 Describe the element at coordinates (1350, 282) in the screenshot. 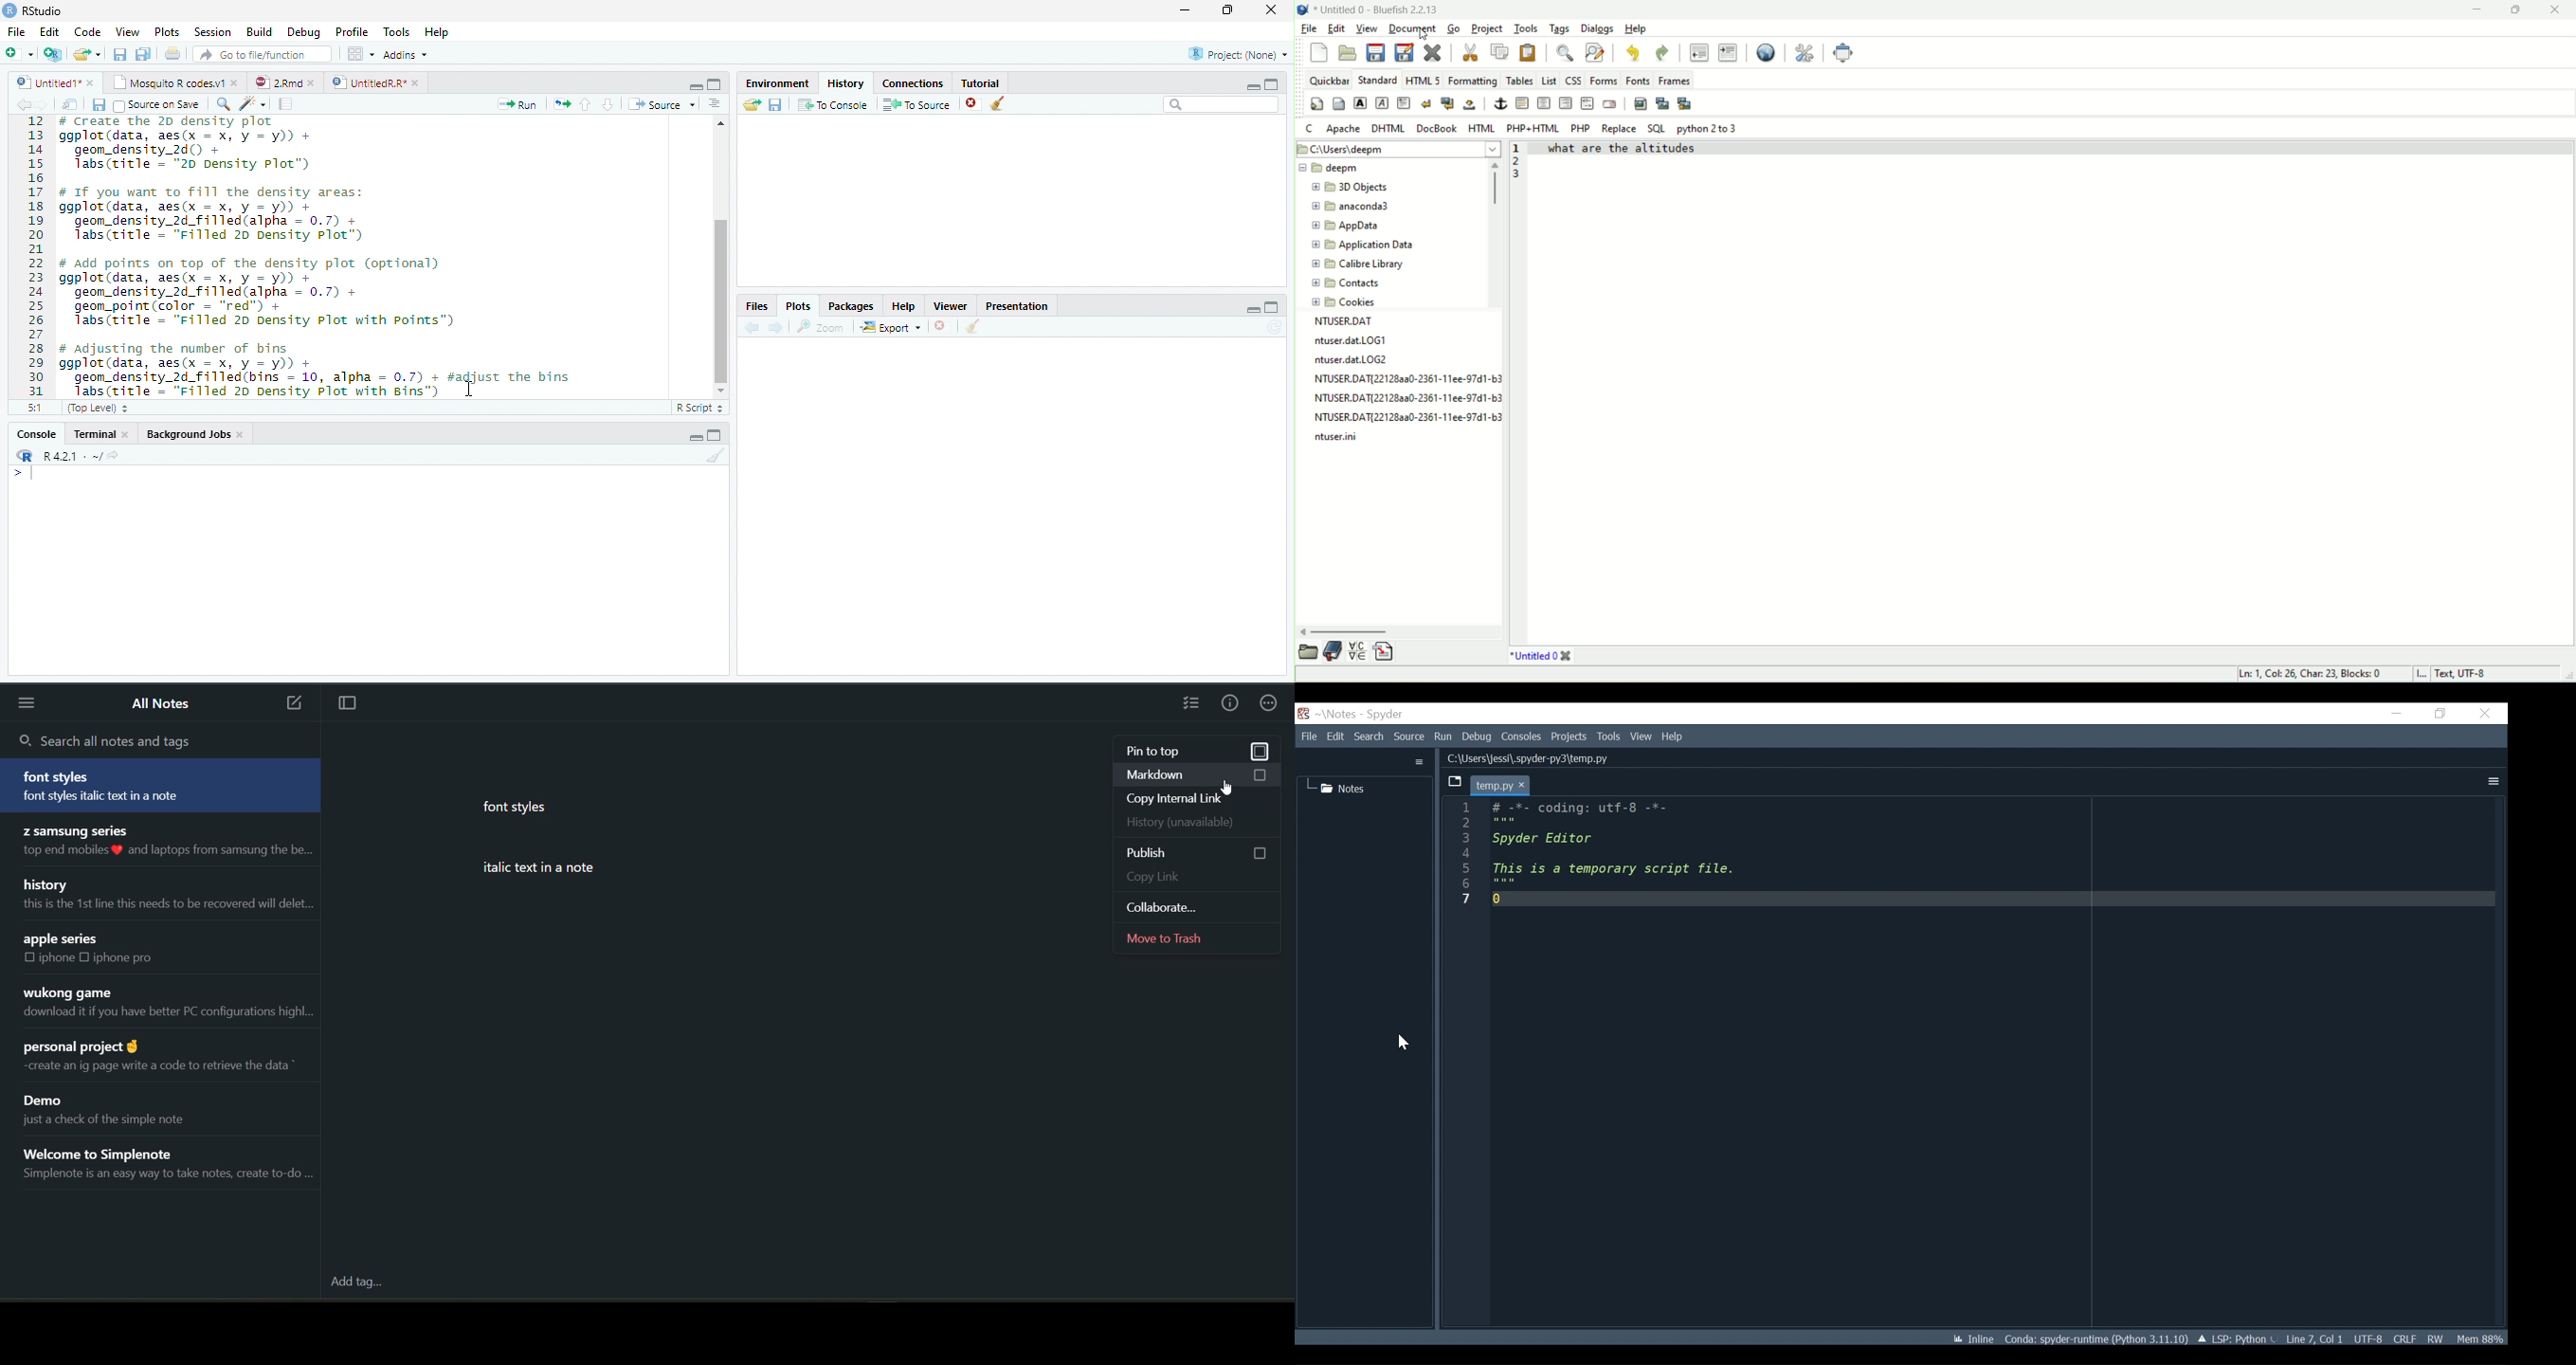

I see `contacts` at that location.